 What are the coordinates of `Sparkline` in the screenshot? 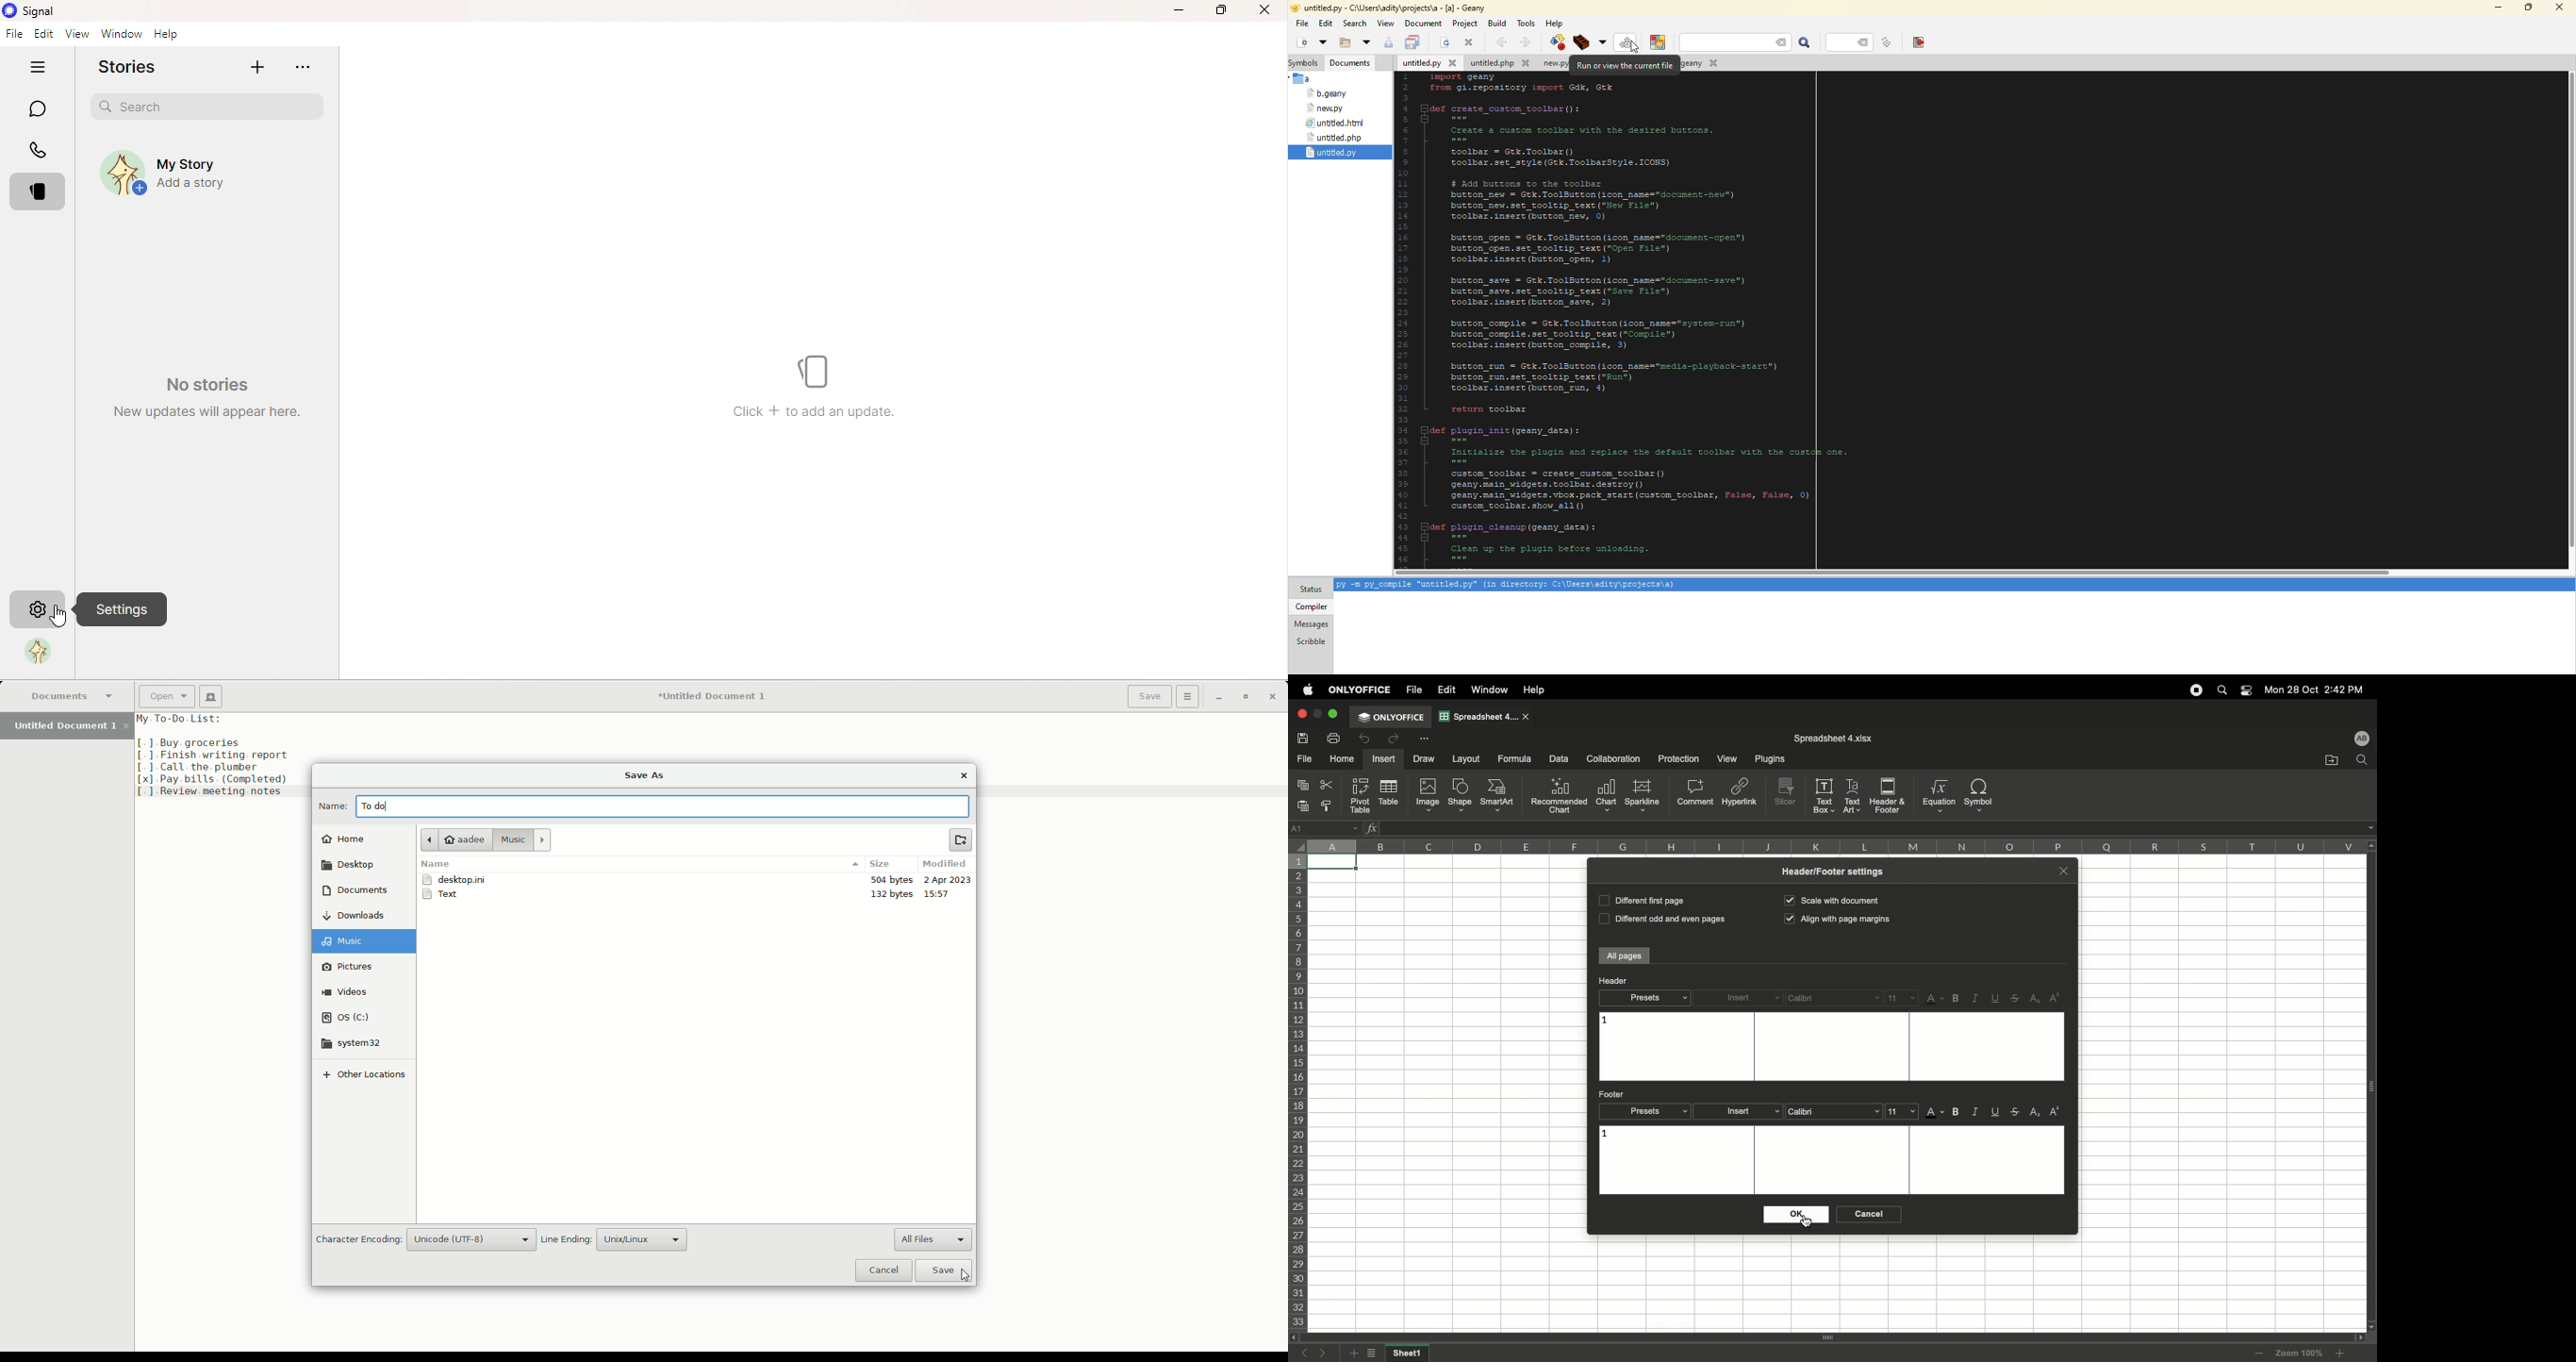 It's located at (1642, 795).